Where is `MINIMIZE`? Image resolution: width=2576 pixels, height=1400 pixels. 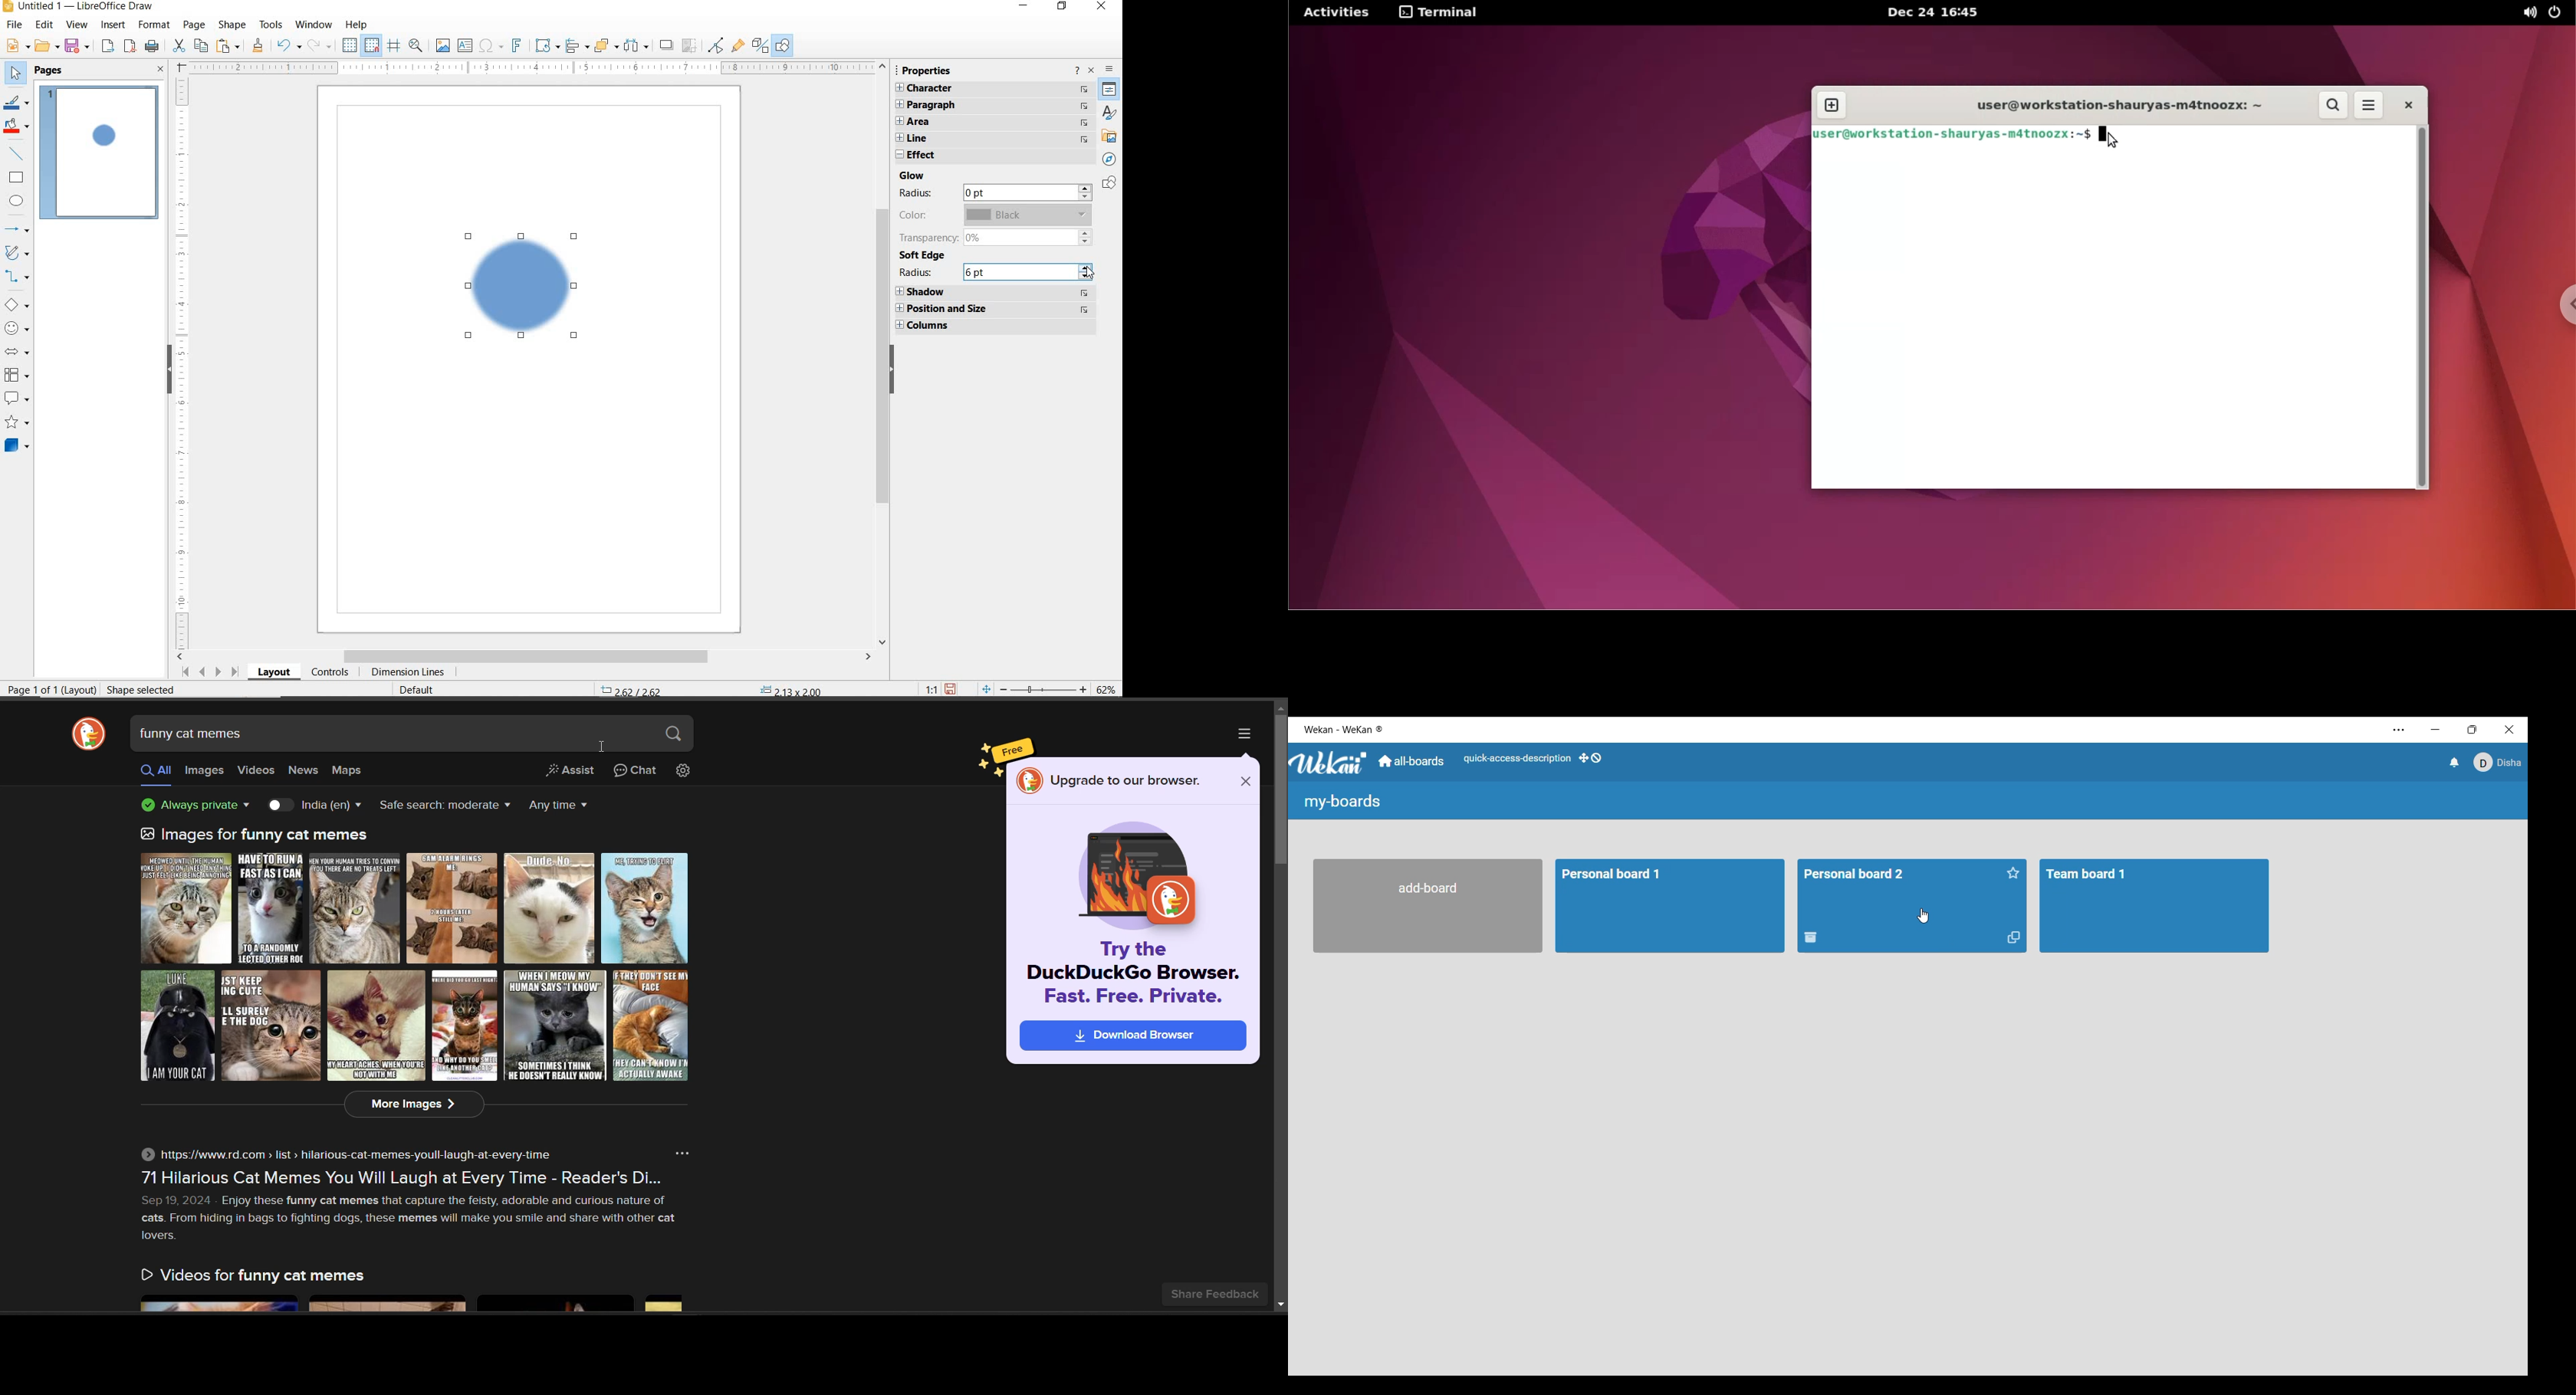
MINIMIZE is located at coordinates (1022, 7).